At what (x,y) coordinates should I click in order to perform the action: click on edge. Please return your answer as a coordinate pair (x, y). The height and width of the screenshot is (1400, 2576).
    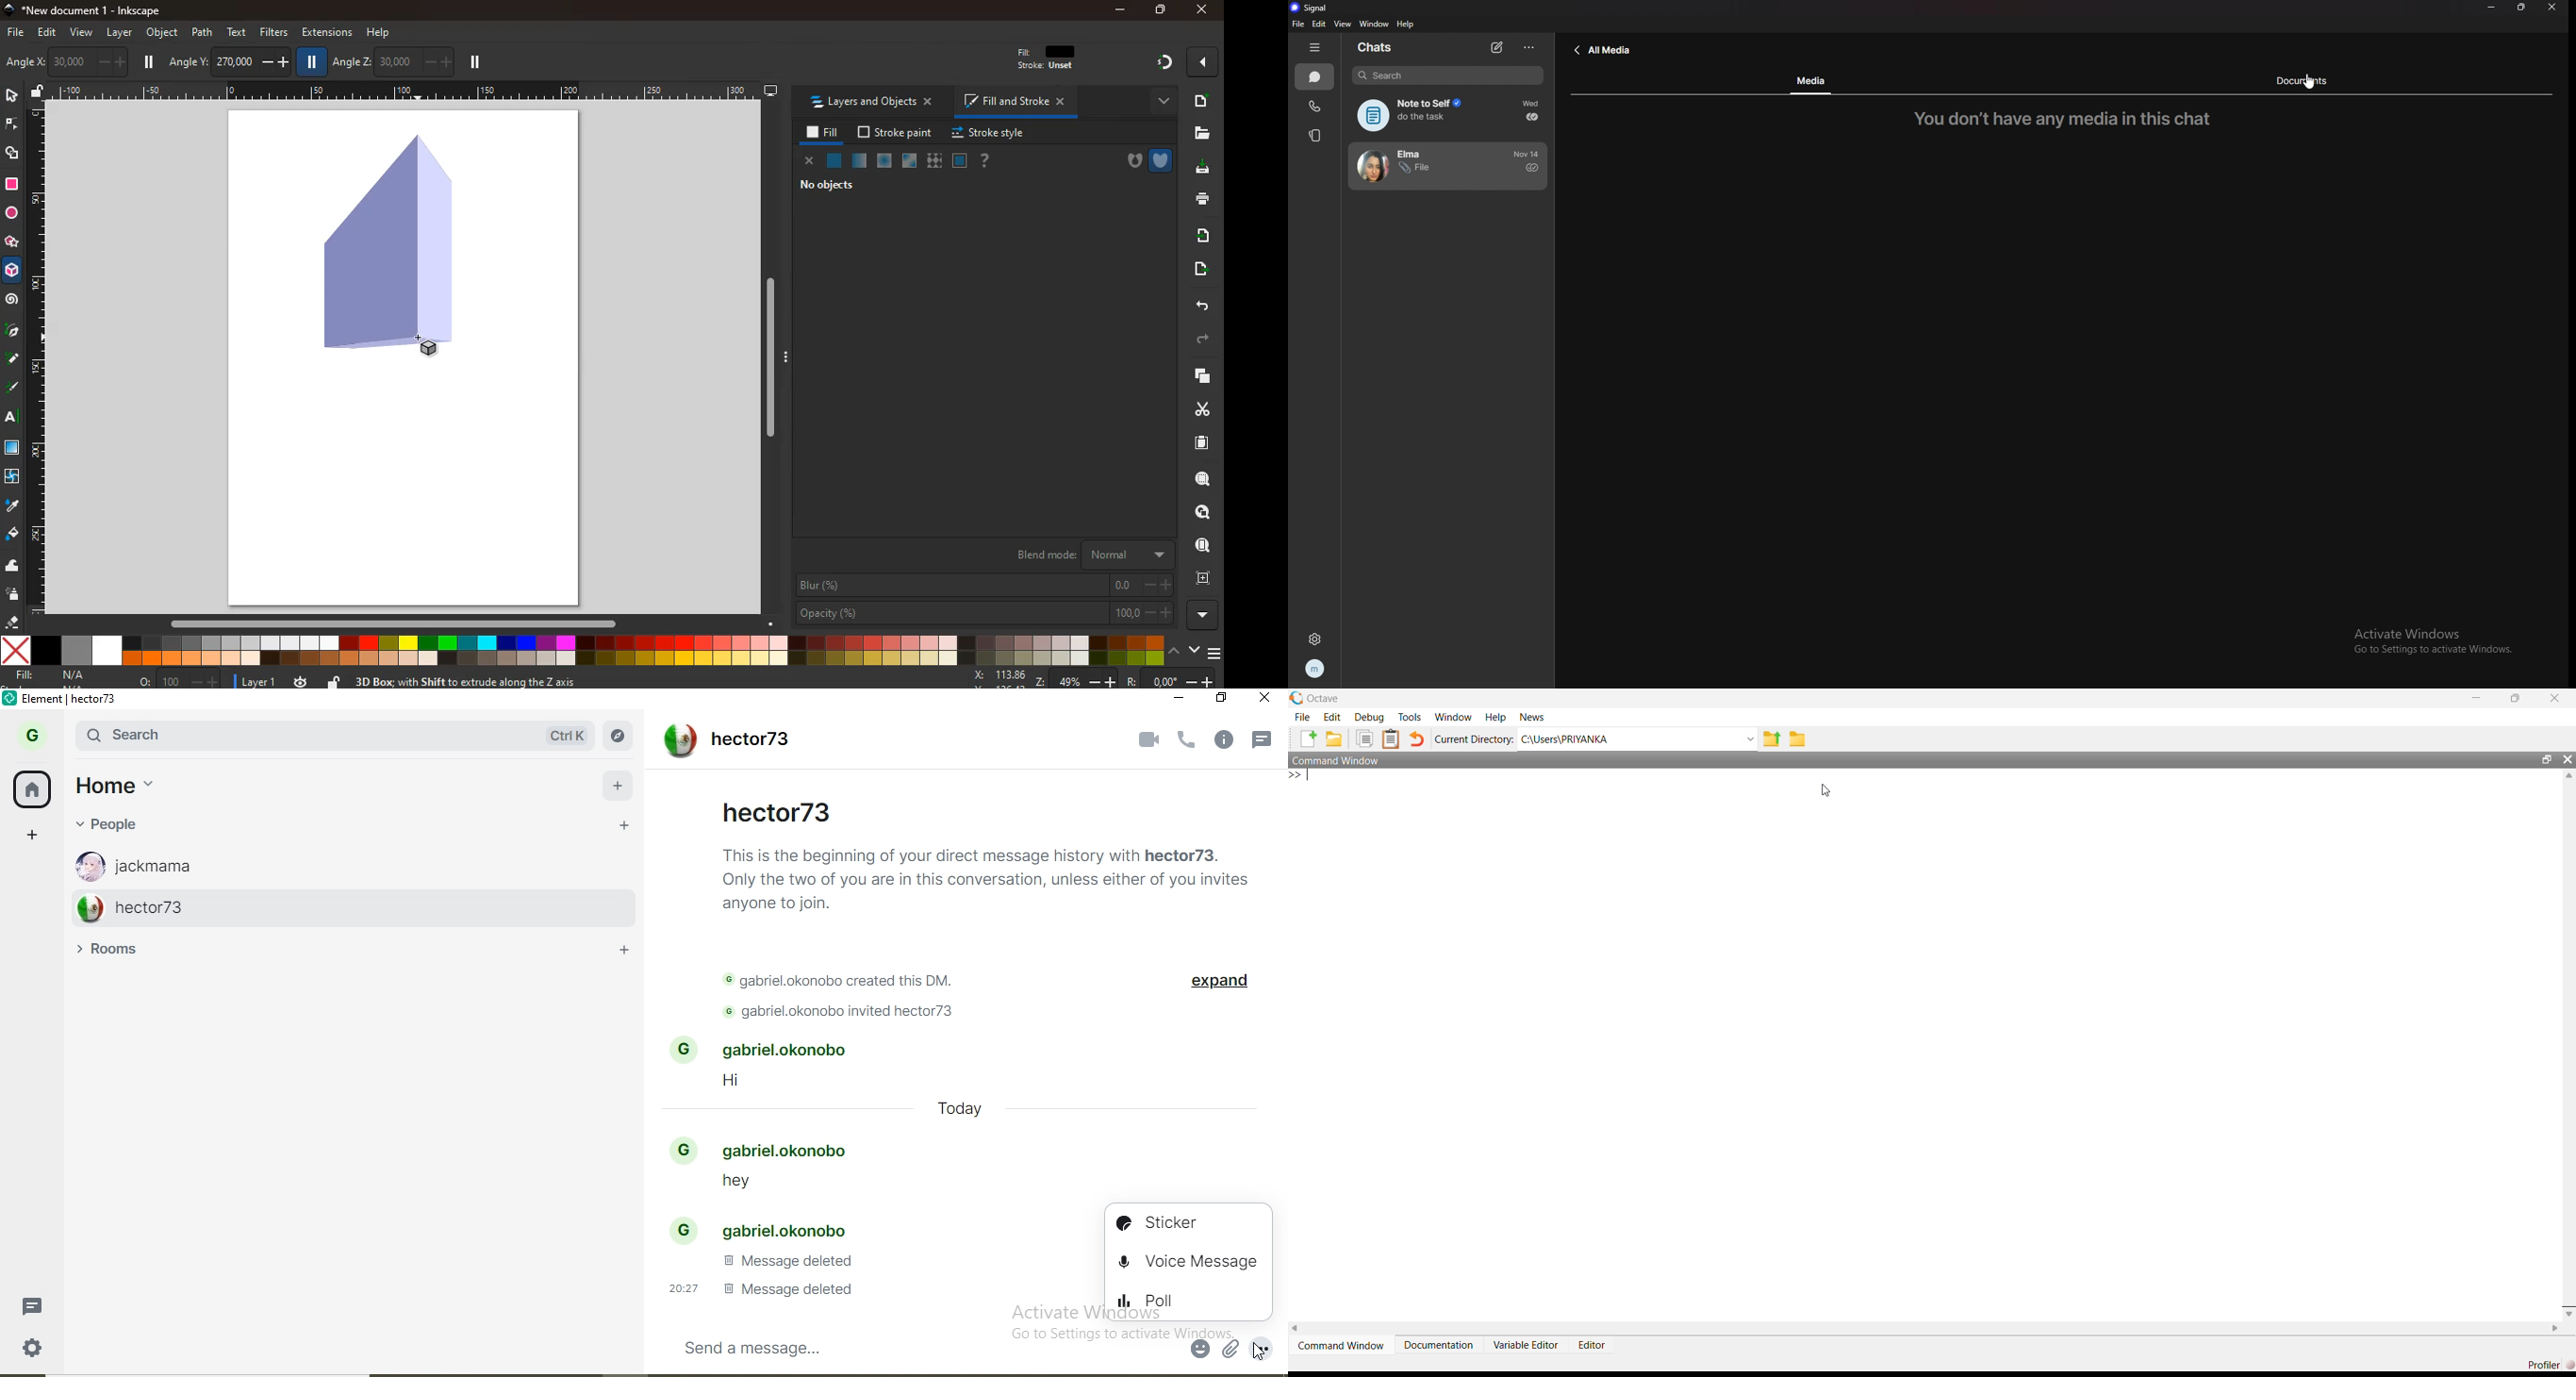
    Looking at the image, I should click on (11, 126).